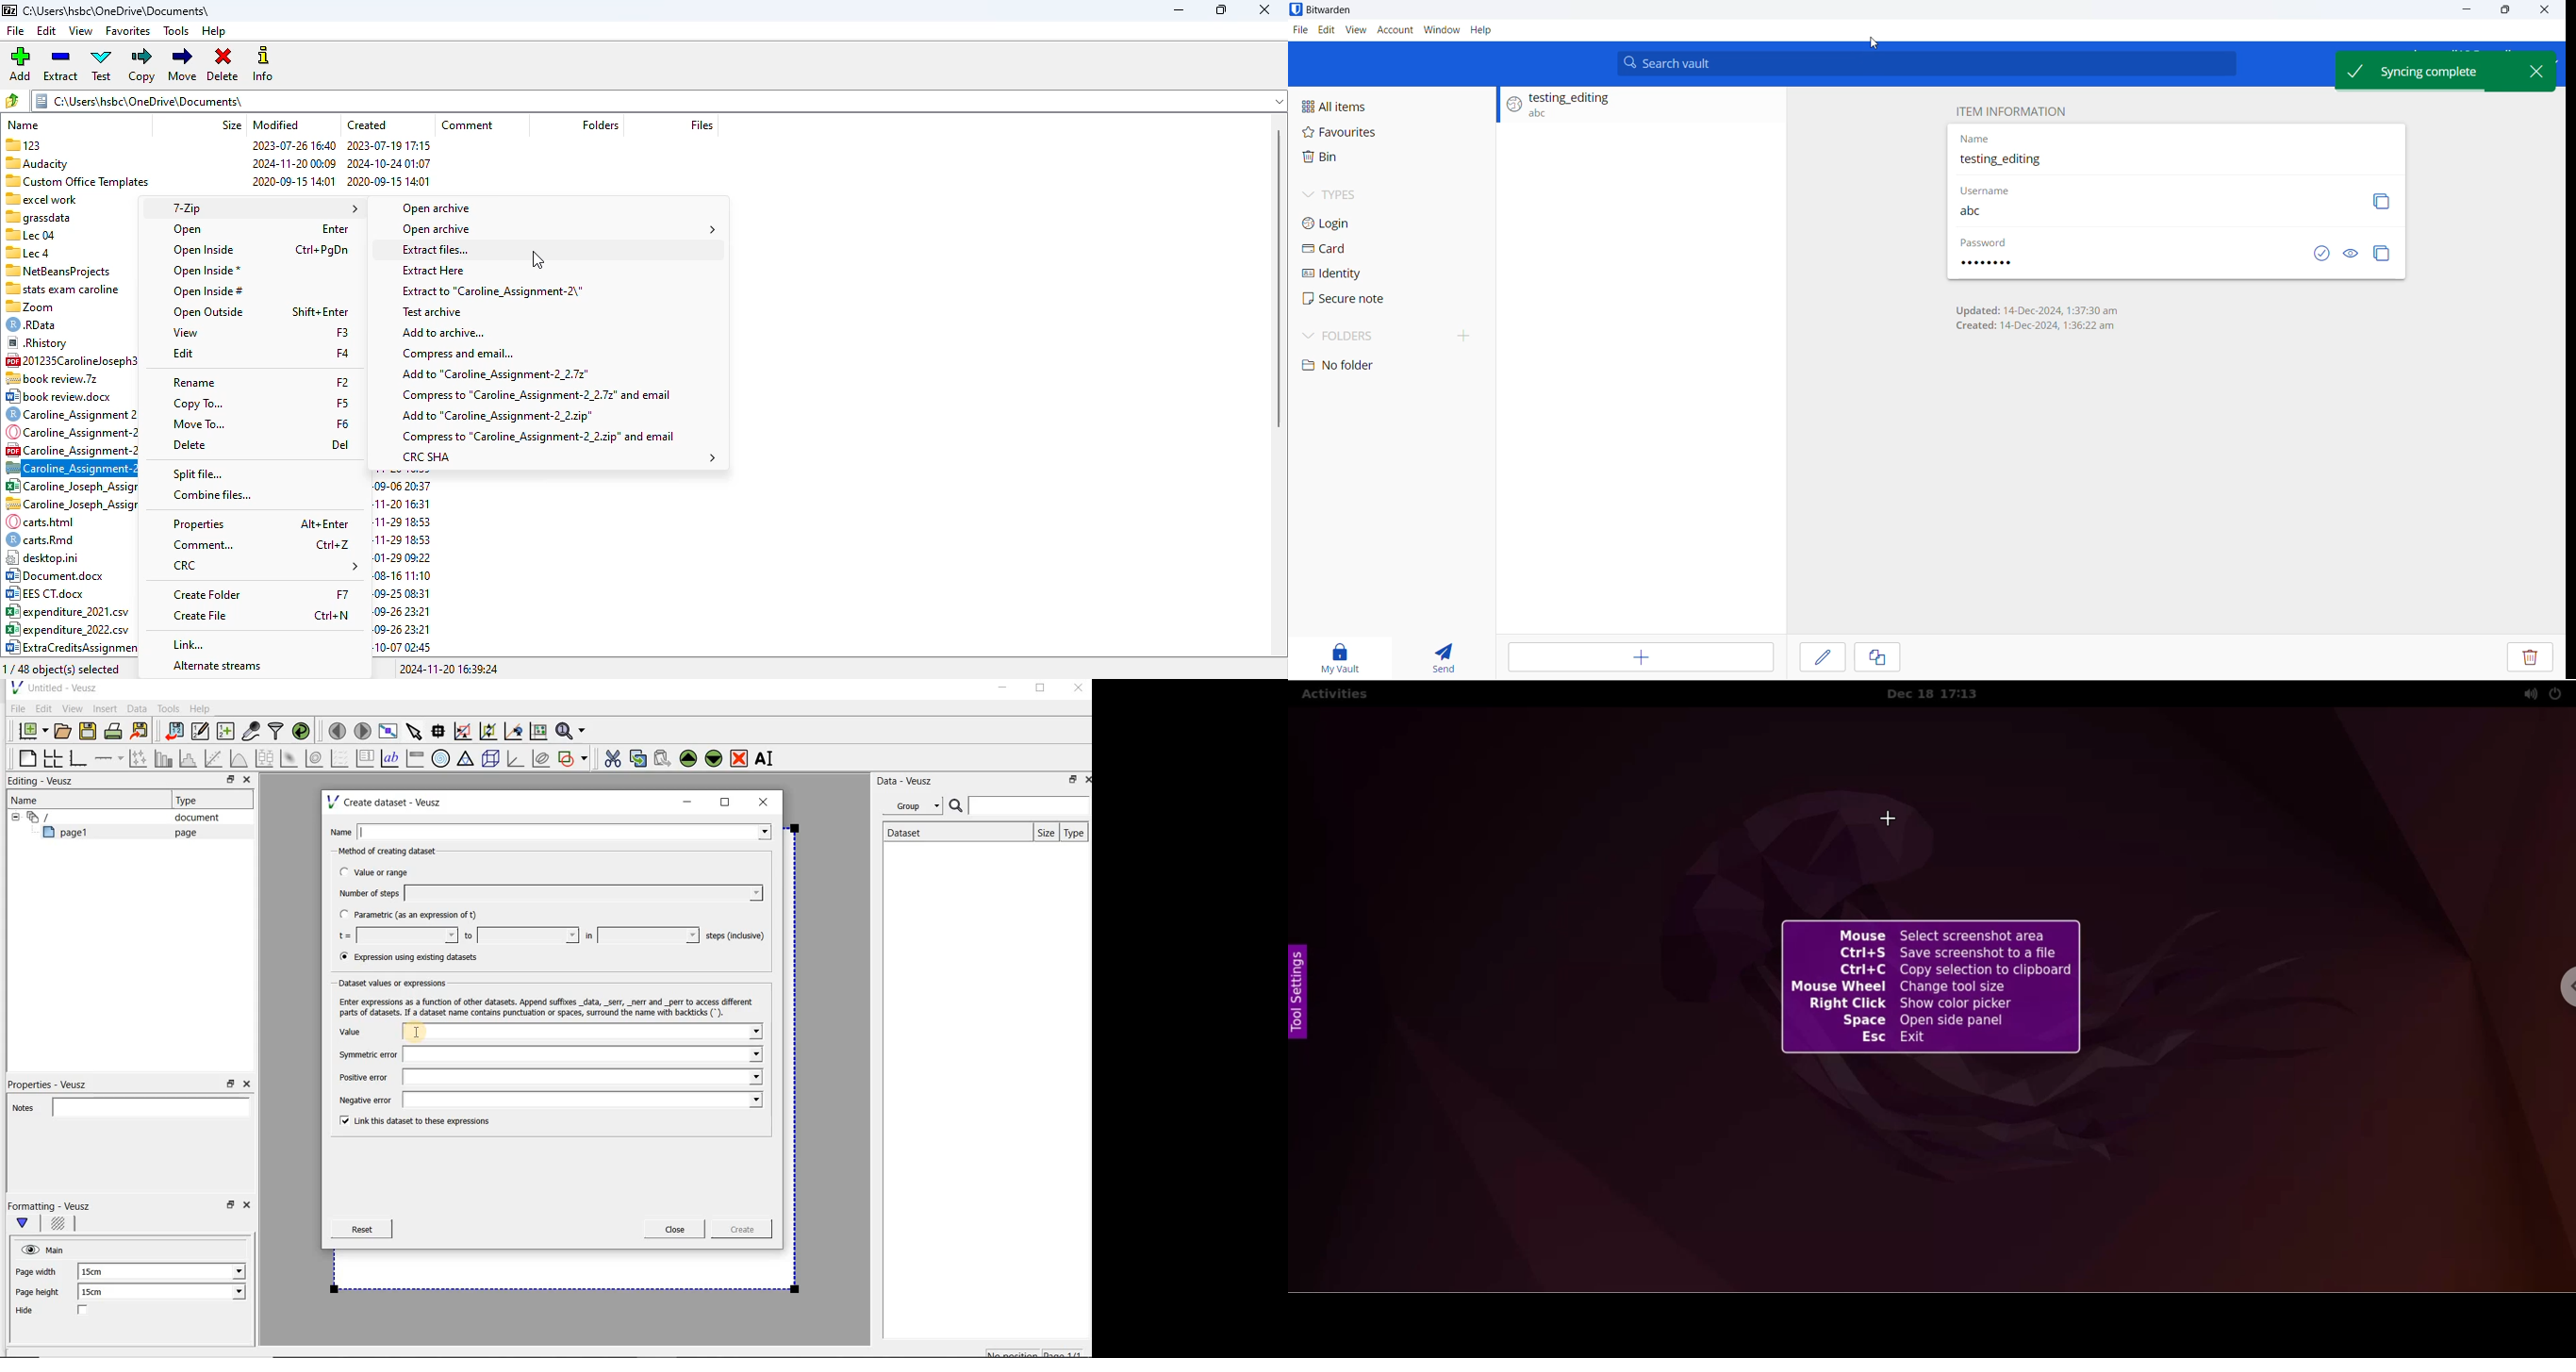 This screenshot has width=2576, height=1372. Describe the element at coordinates (71, 834) in the screenshot. I see `page1` at that location.